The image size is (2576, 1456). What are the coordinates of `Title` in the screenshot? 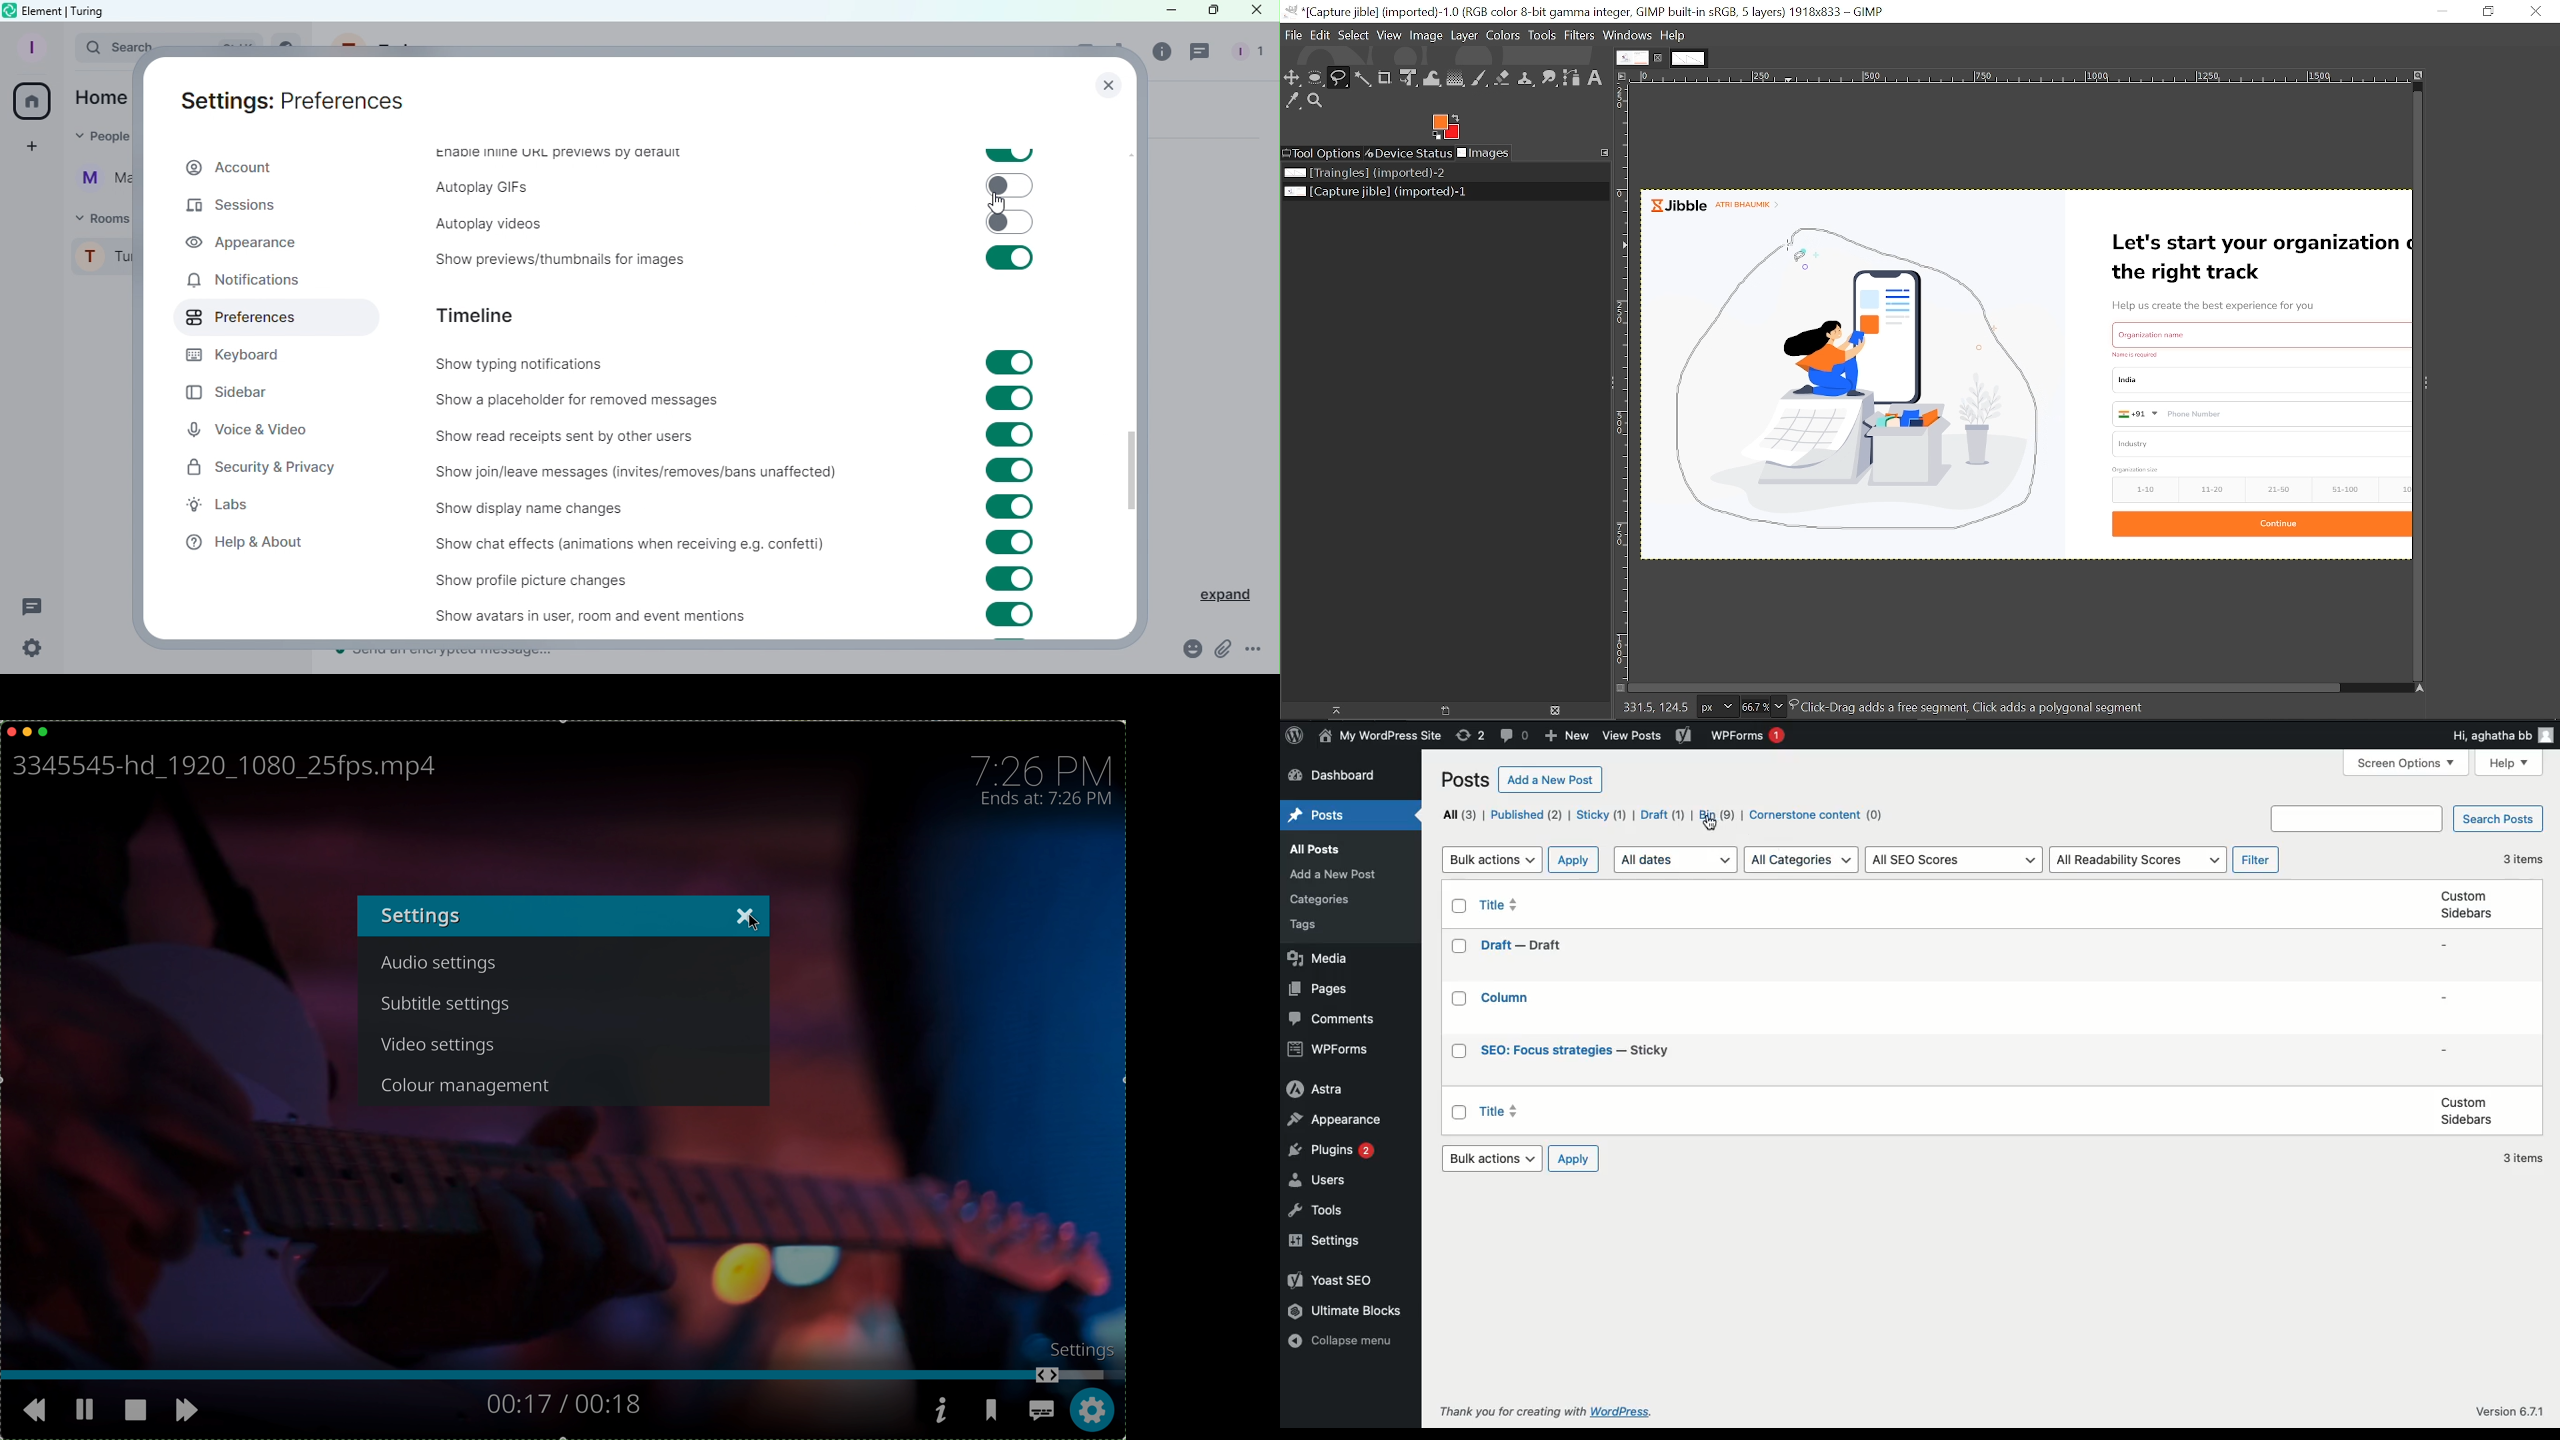 It's located at (1577, 1051).